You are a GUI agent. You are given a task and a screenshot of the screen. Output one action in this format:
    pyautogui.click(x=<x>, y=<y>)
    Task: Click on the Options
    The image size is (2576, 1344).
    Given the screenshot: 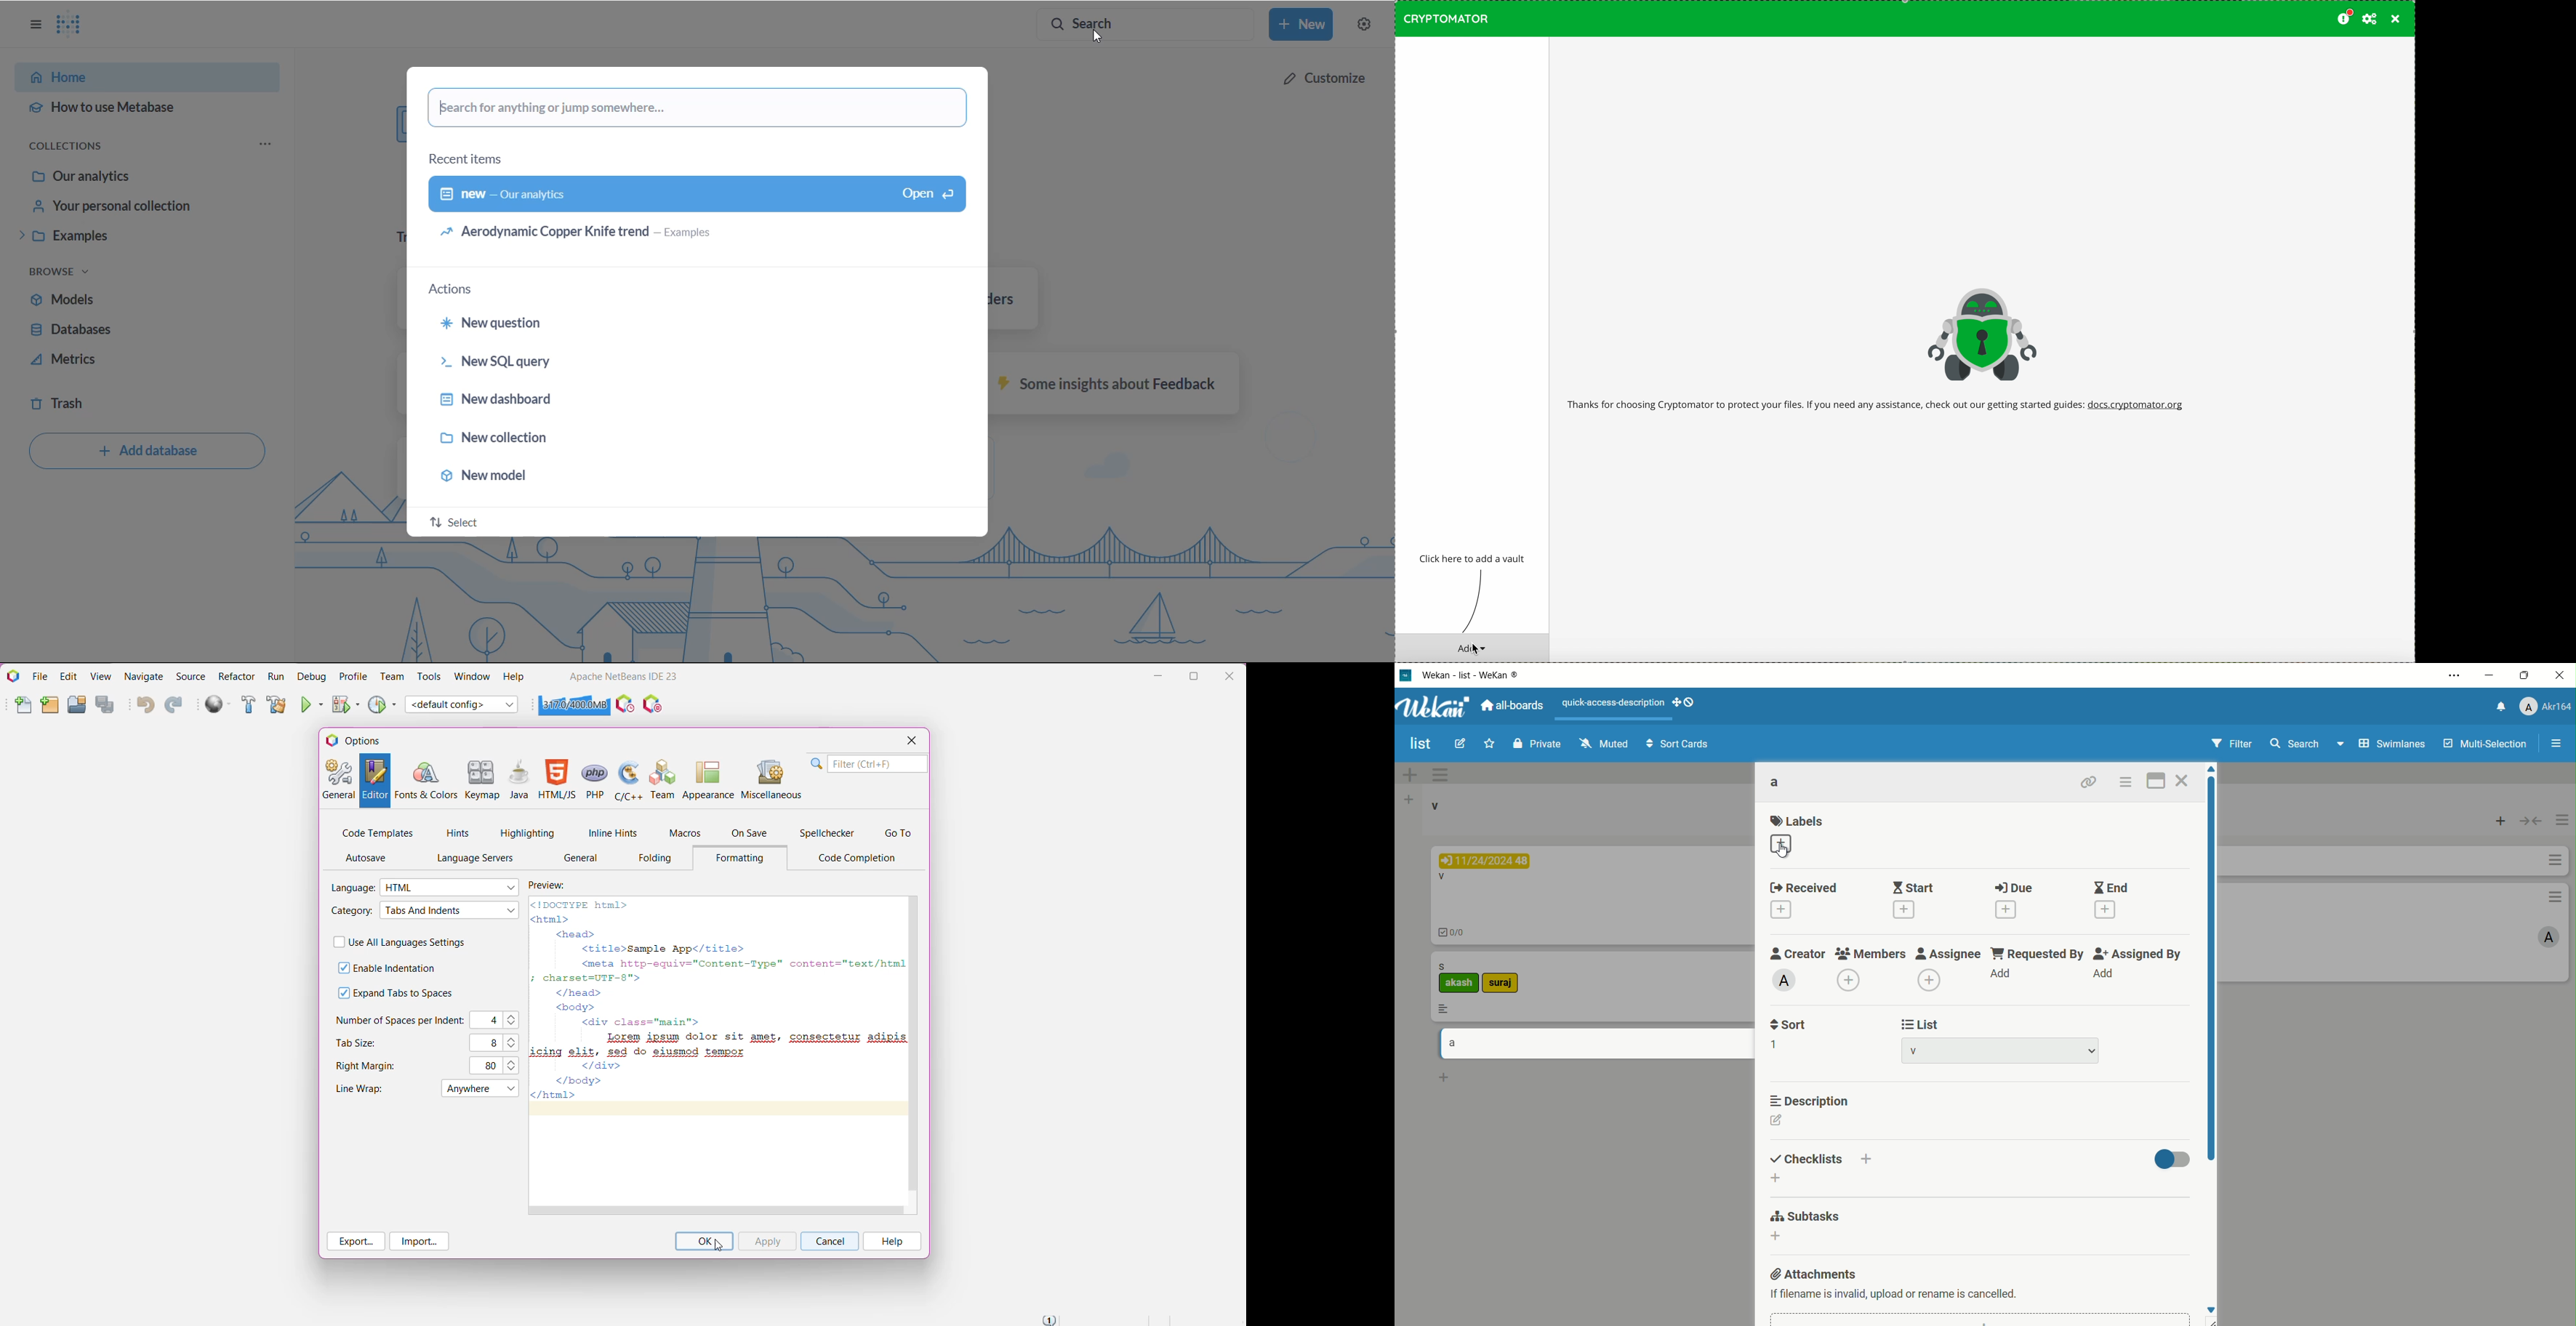 What is the action you would take?
    pyautogui.click(x=365, y=740)
    